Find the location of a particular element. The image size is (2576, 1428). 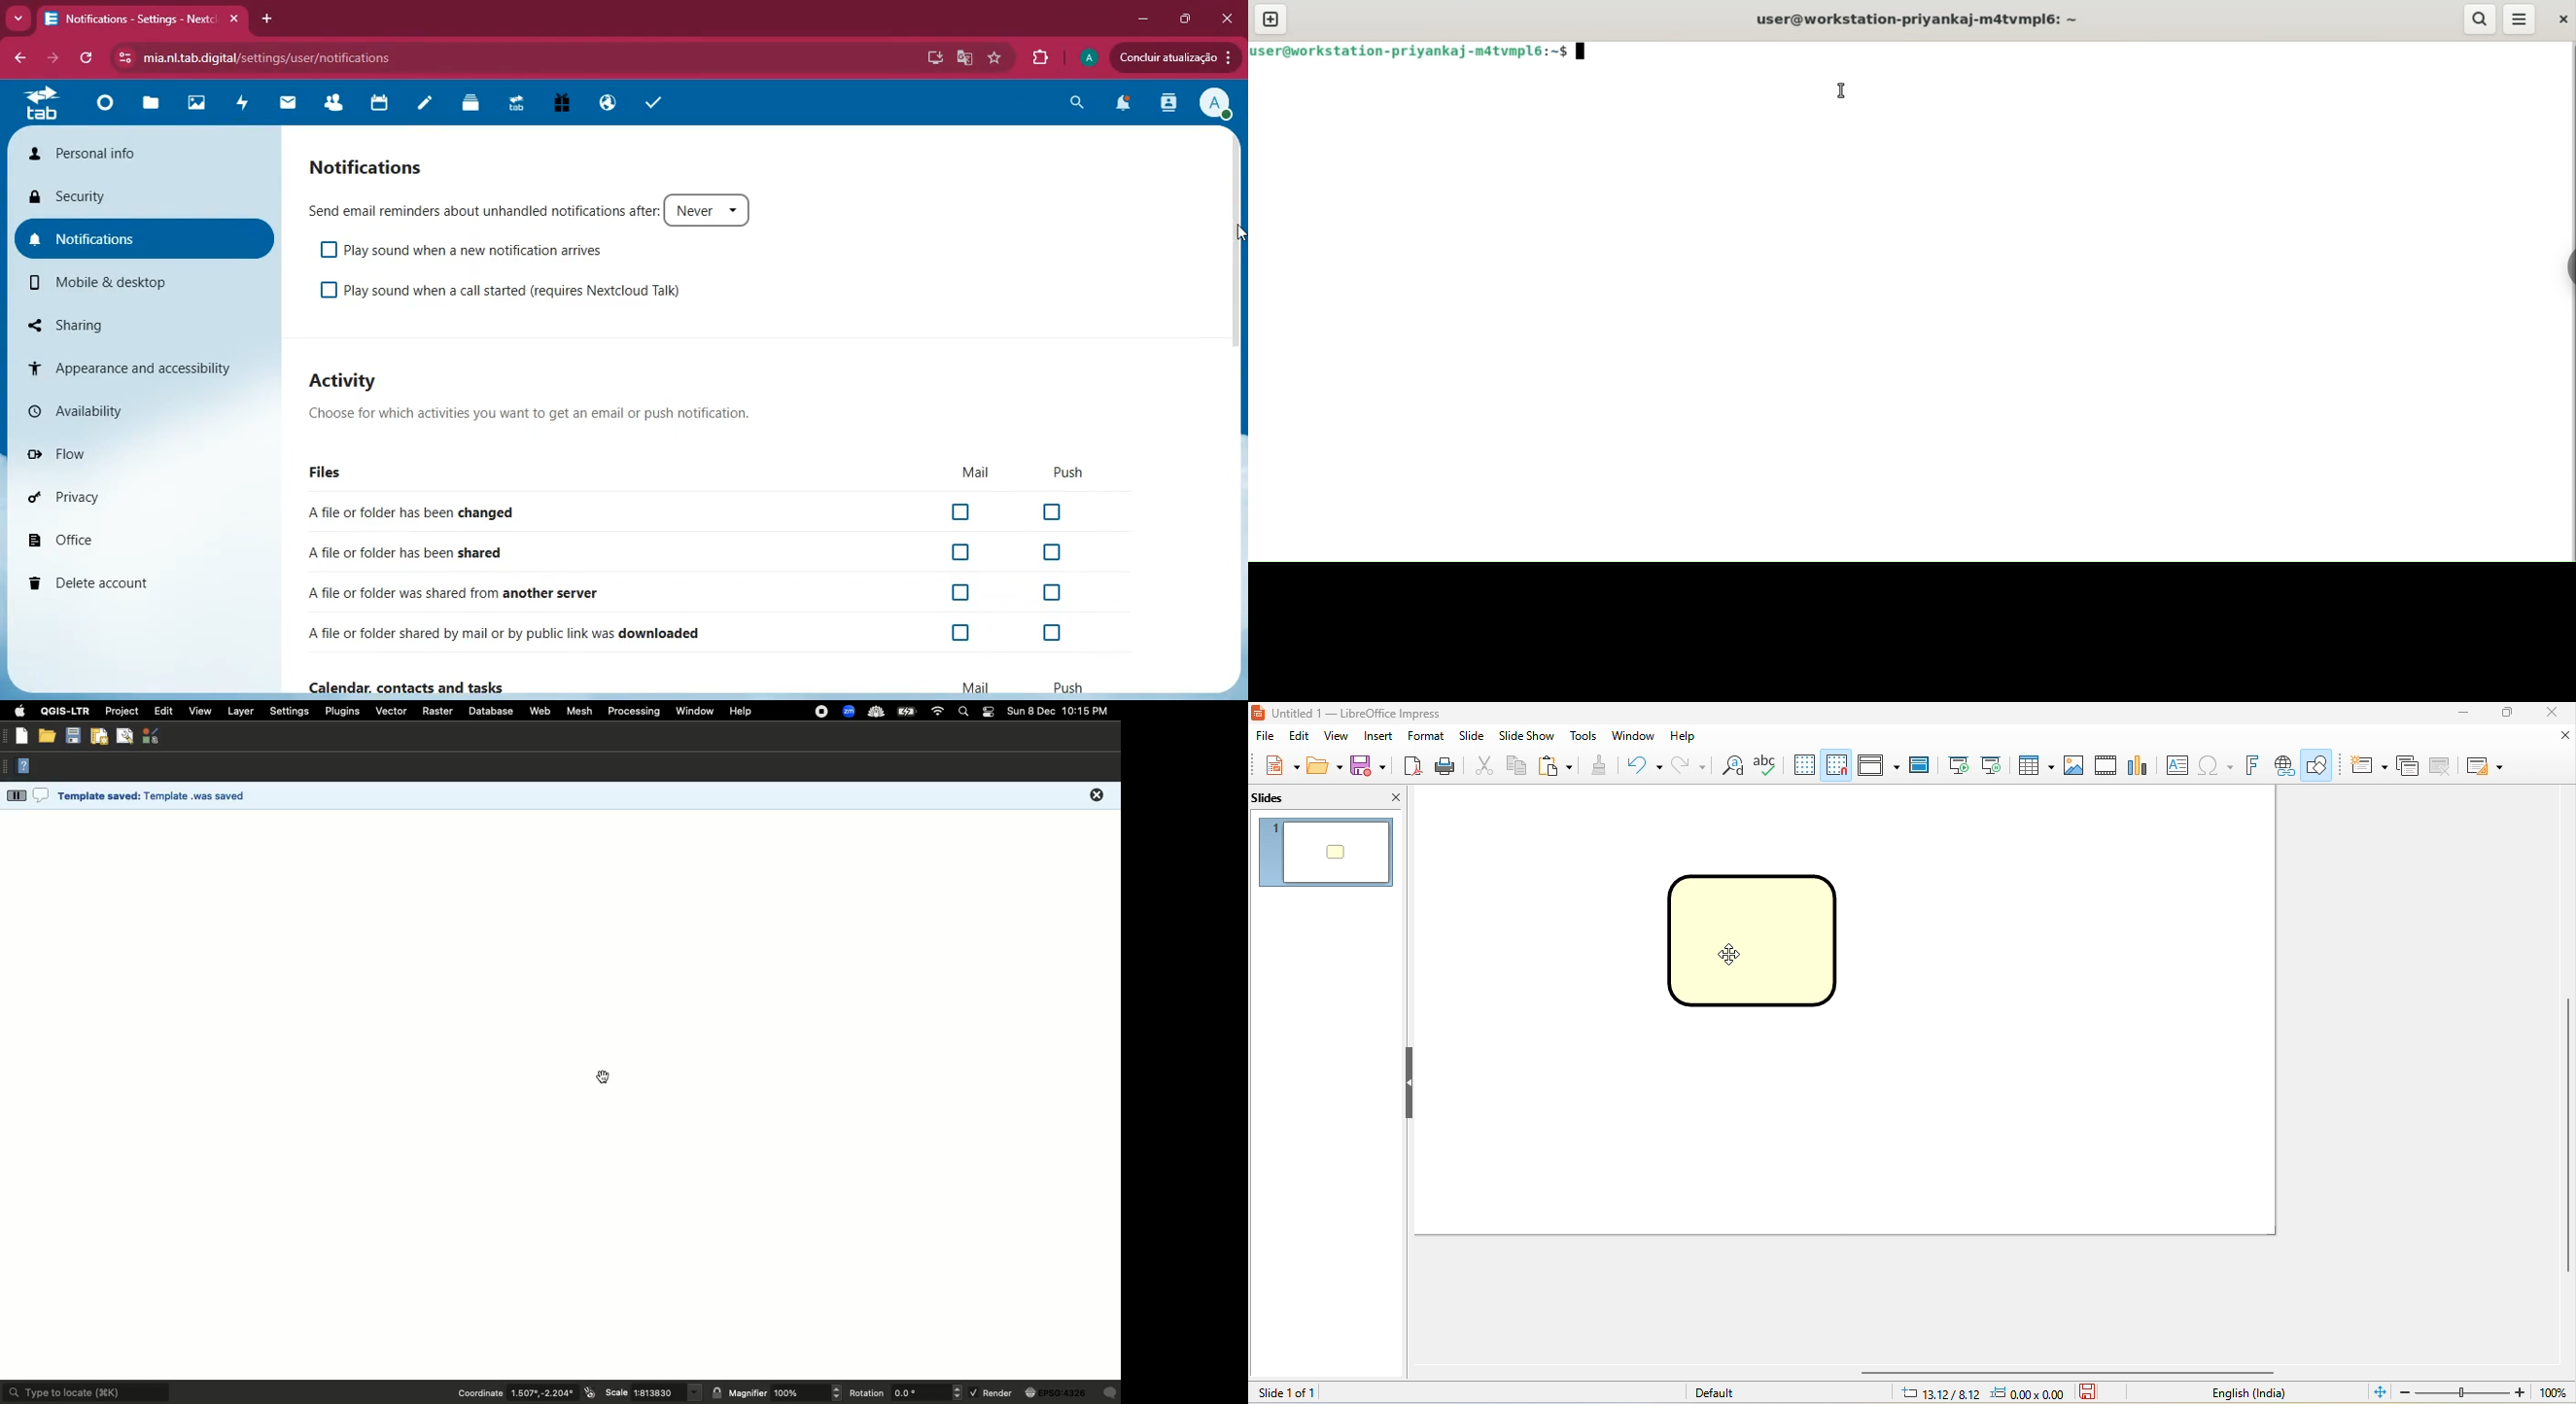

desktop is located at coordinates (932, 59).